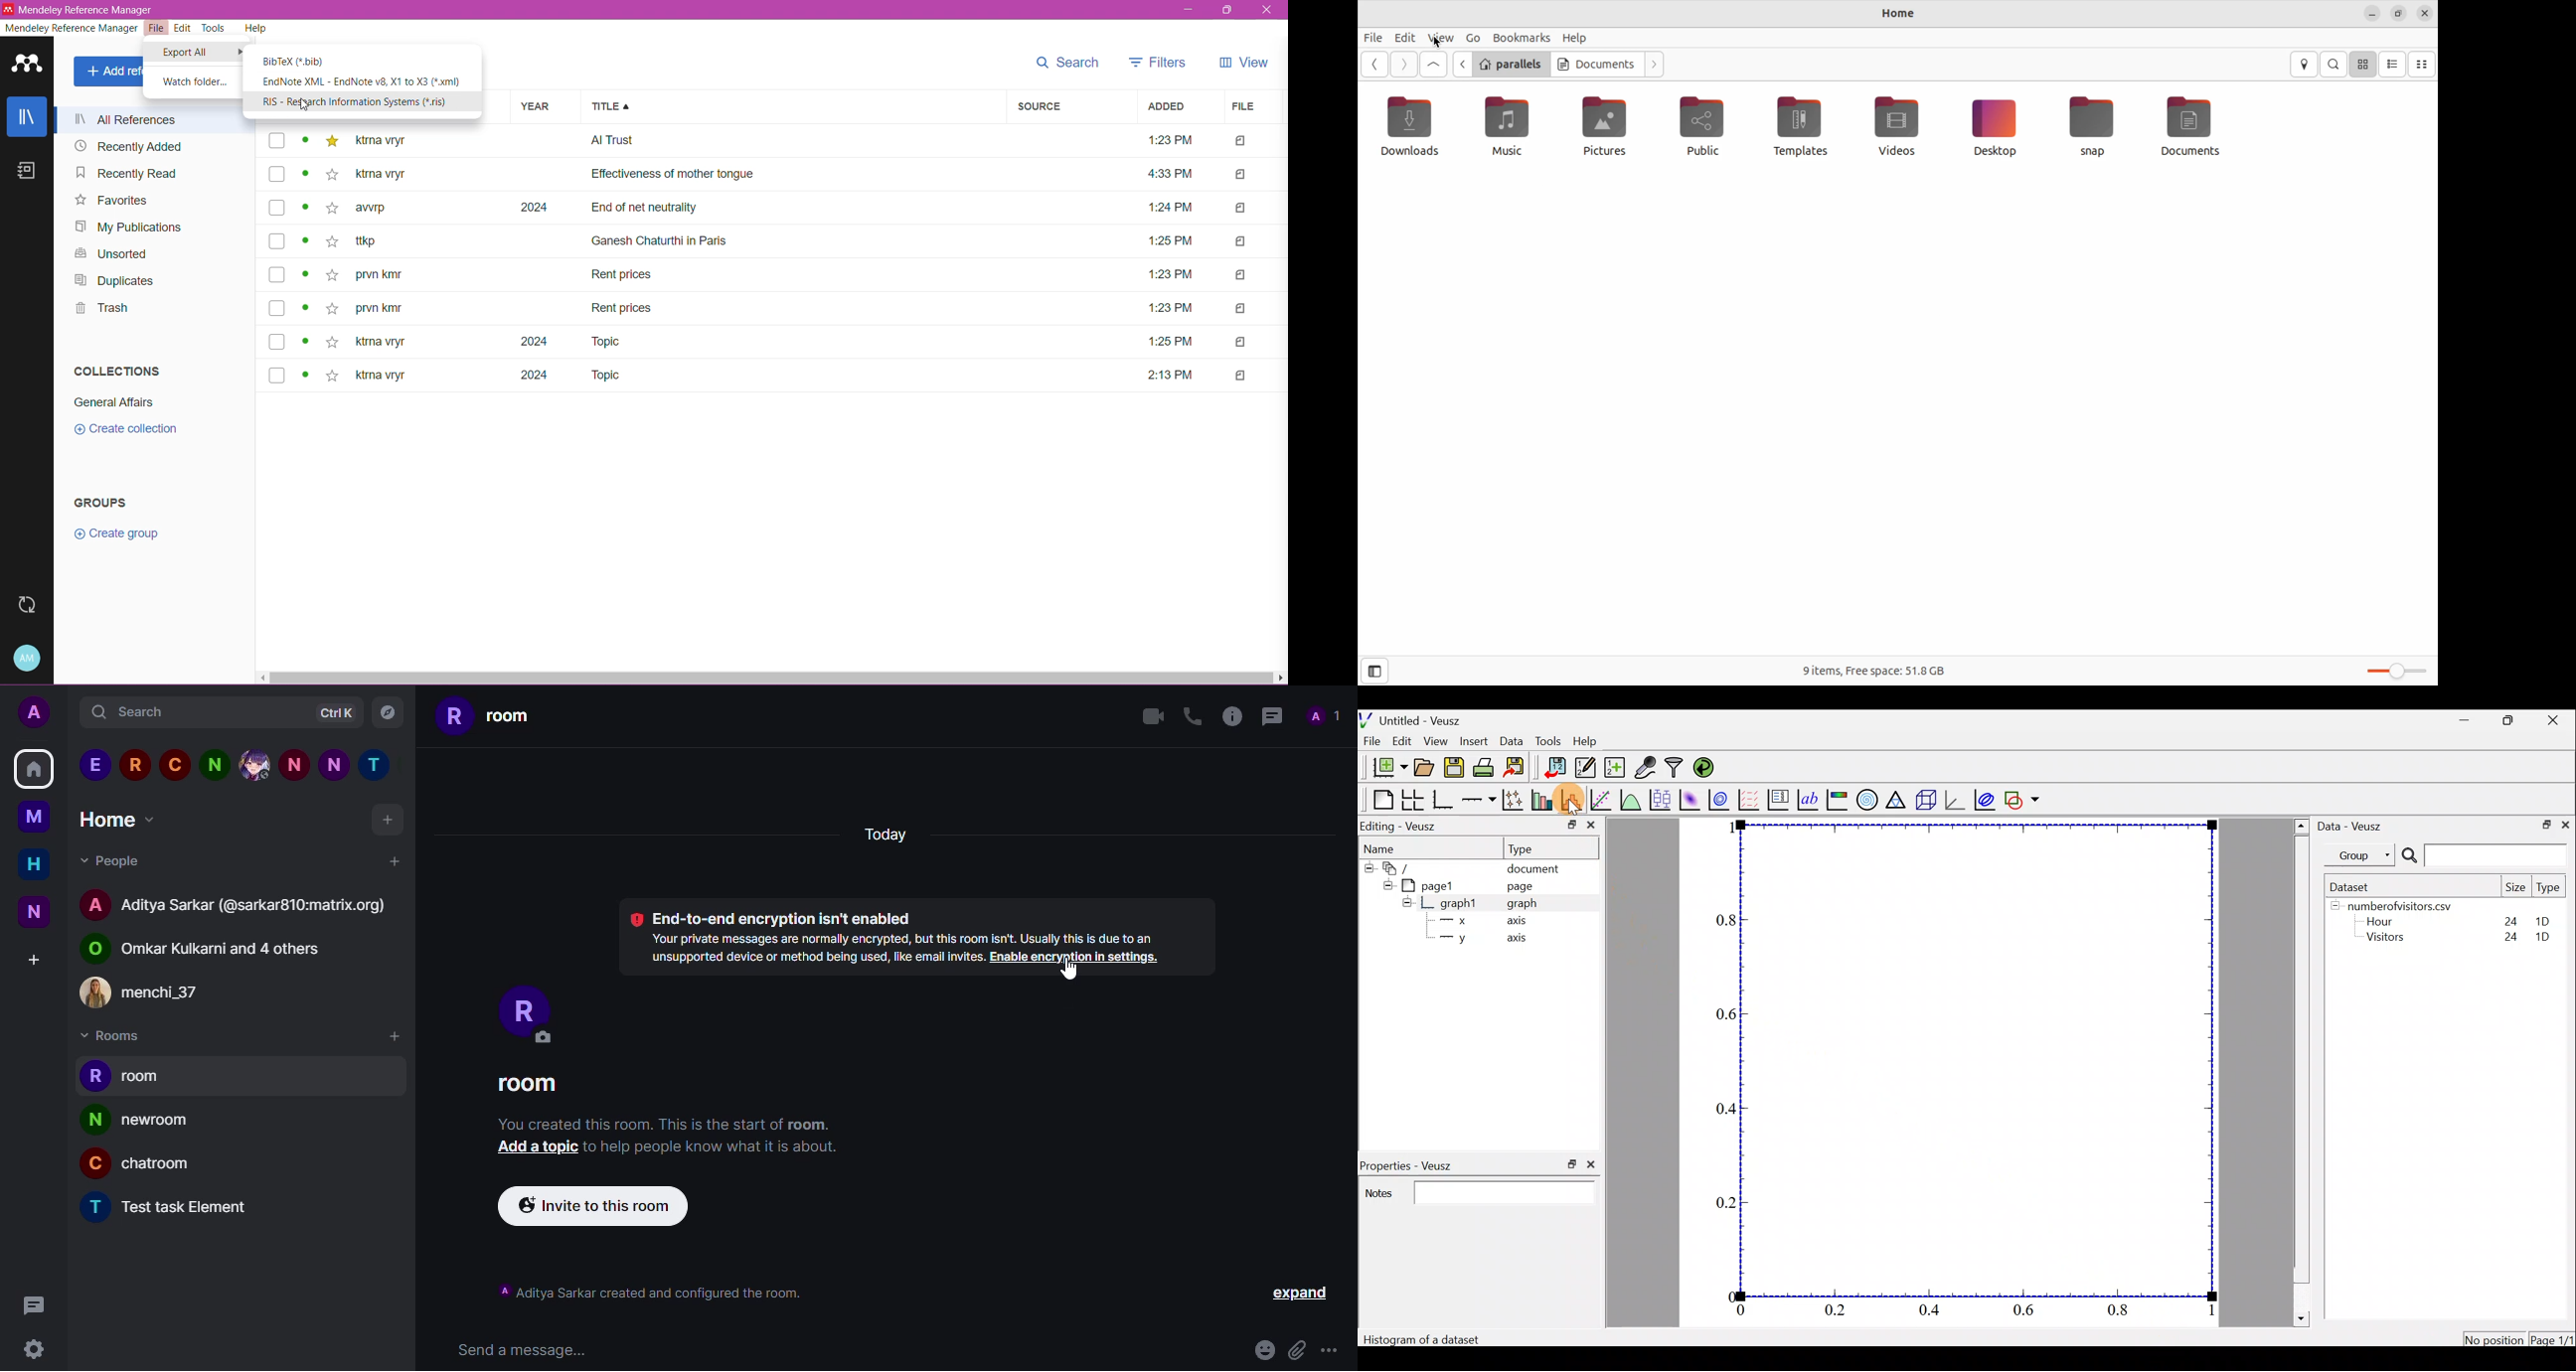 This screenshot has height=1372, width=2576. Describe the element at coordinates (76, 30) in the screenshot. I see `Mendeley Reference Manager` at that location.